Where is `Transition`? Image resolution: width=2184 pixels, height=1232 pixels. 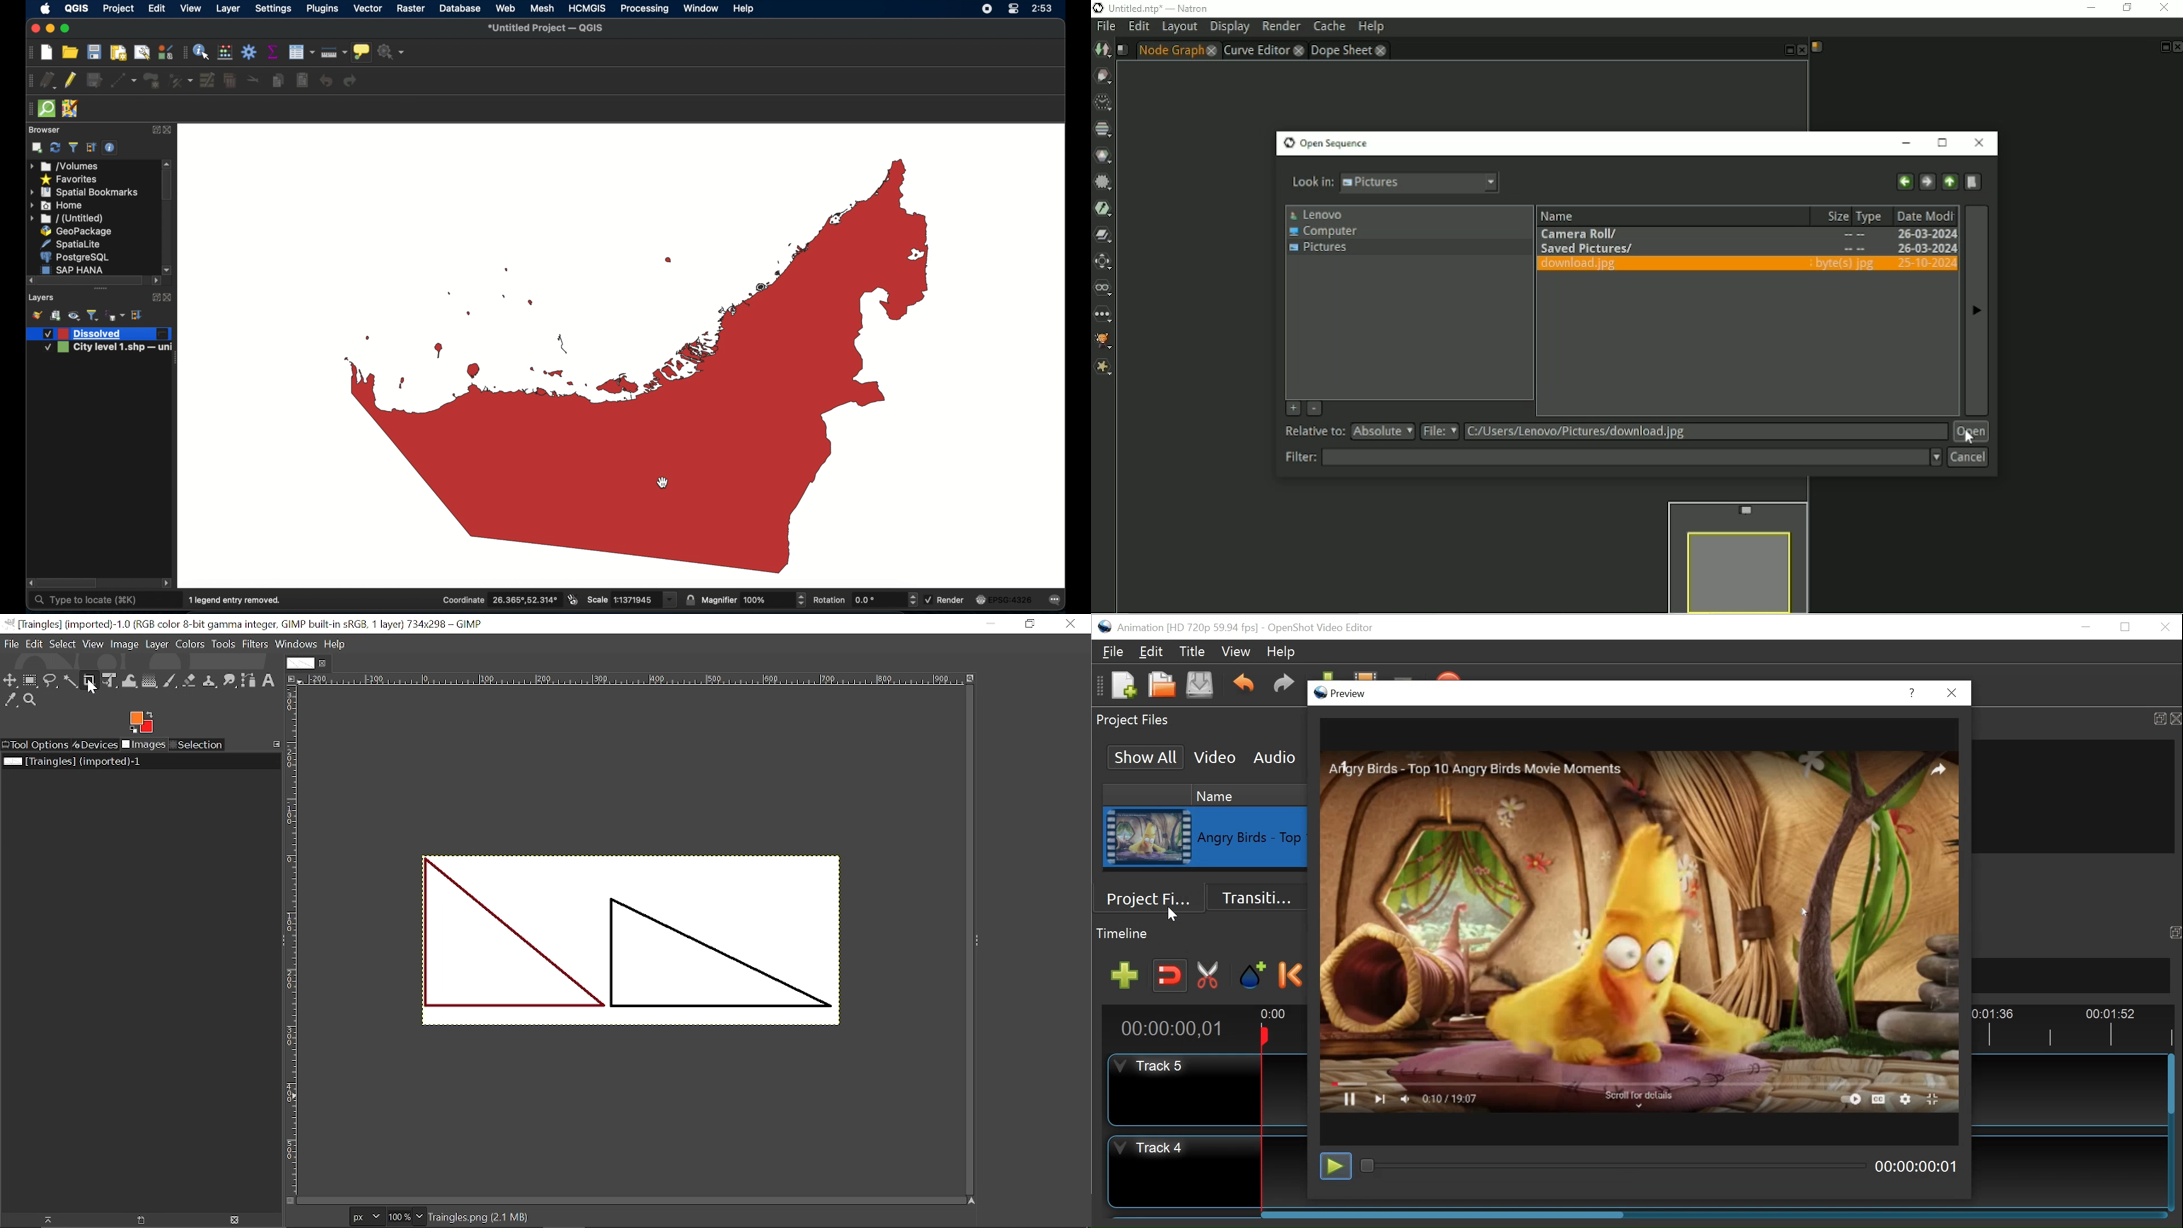
Transition is located at coordinates (1257, 898).